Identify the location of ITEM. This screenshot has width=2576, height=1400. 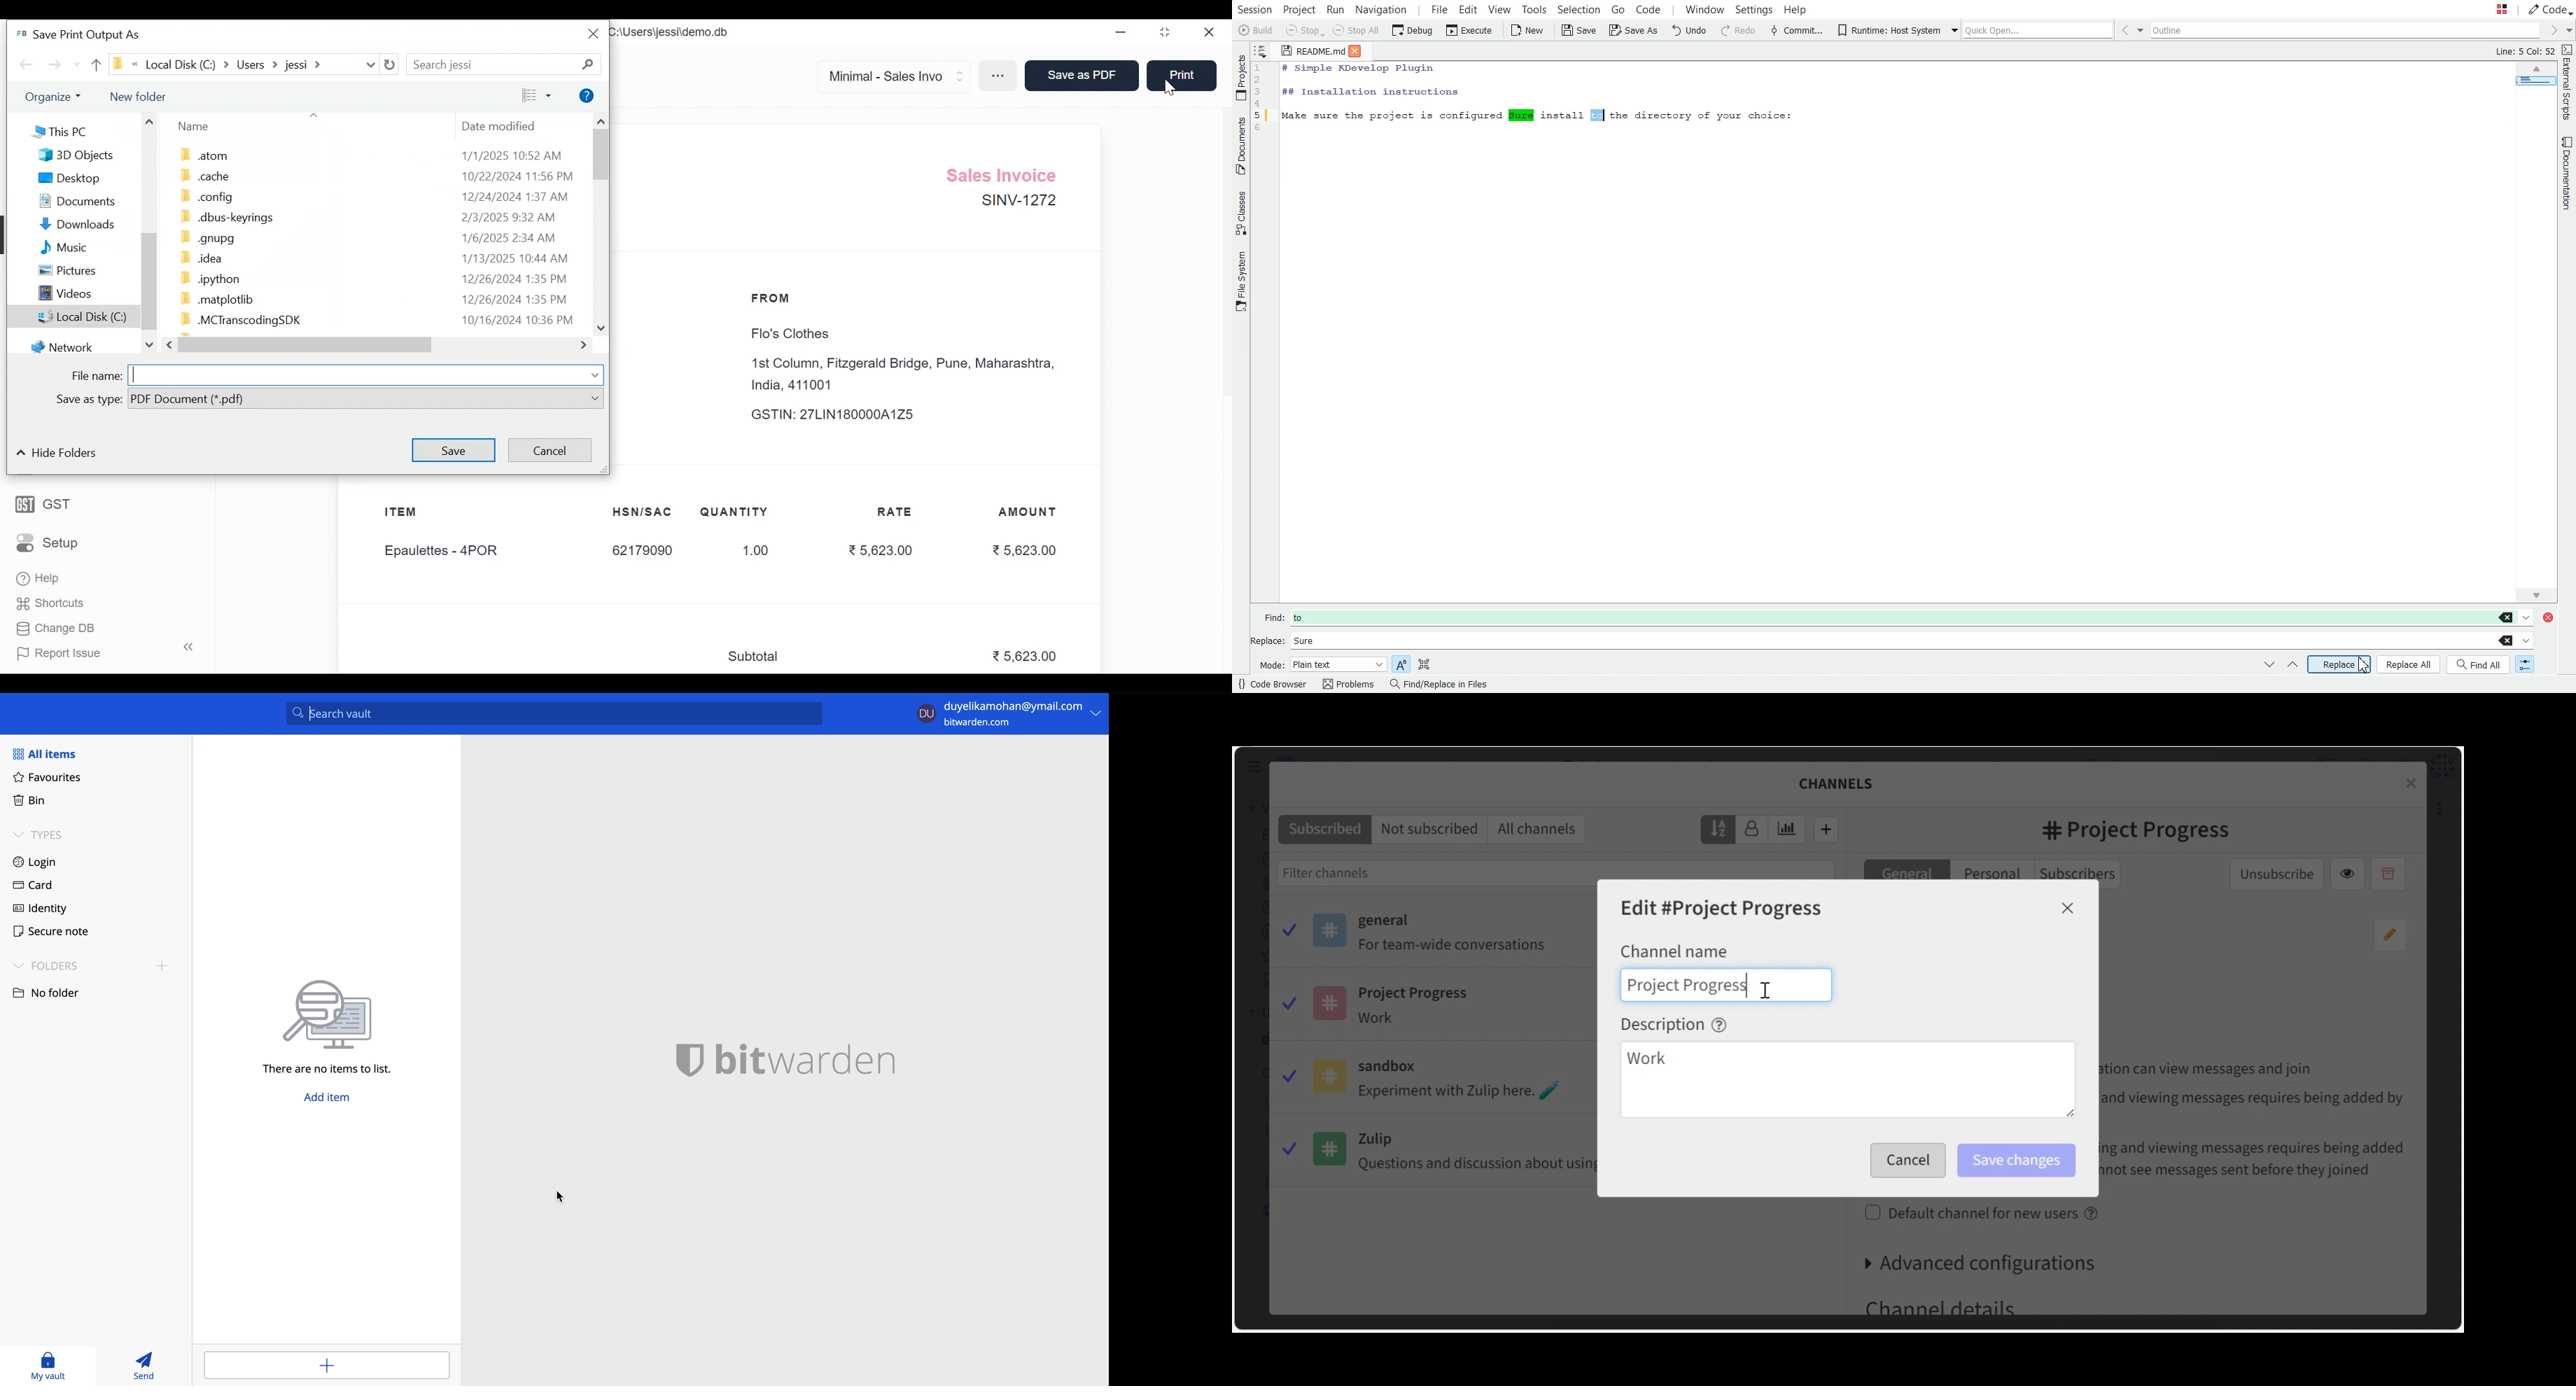
(413, 513).